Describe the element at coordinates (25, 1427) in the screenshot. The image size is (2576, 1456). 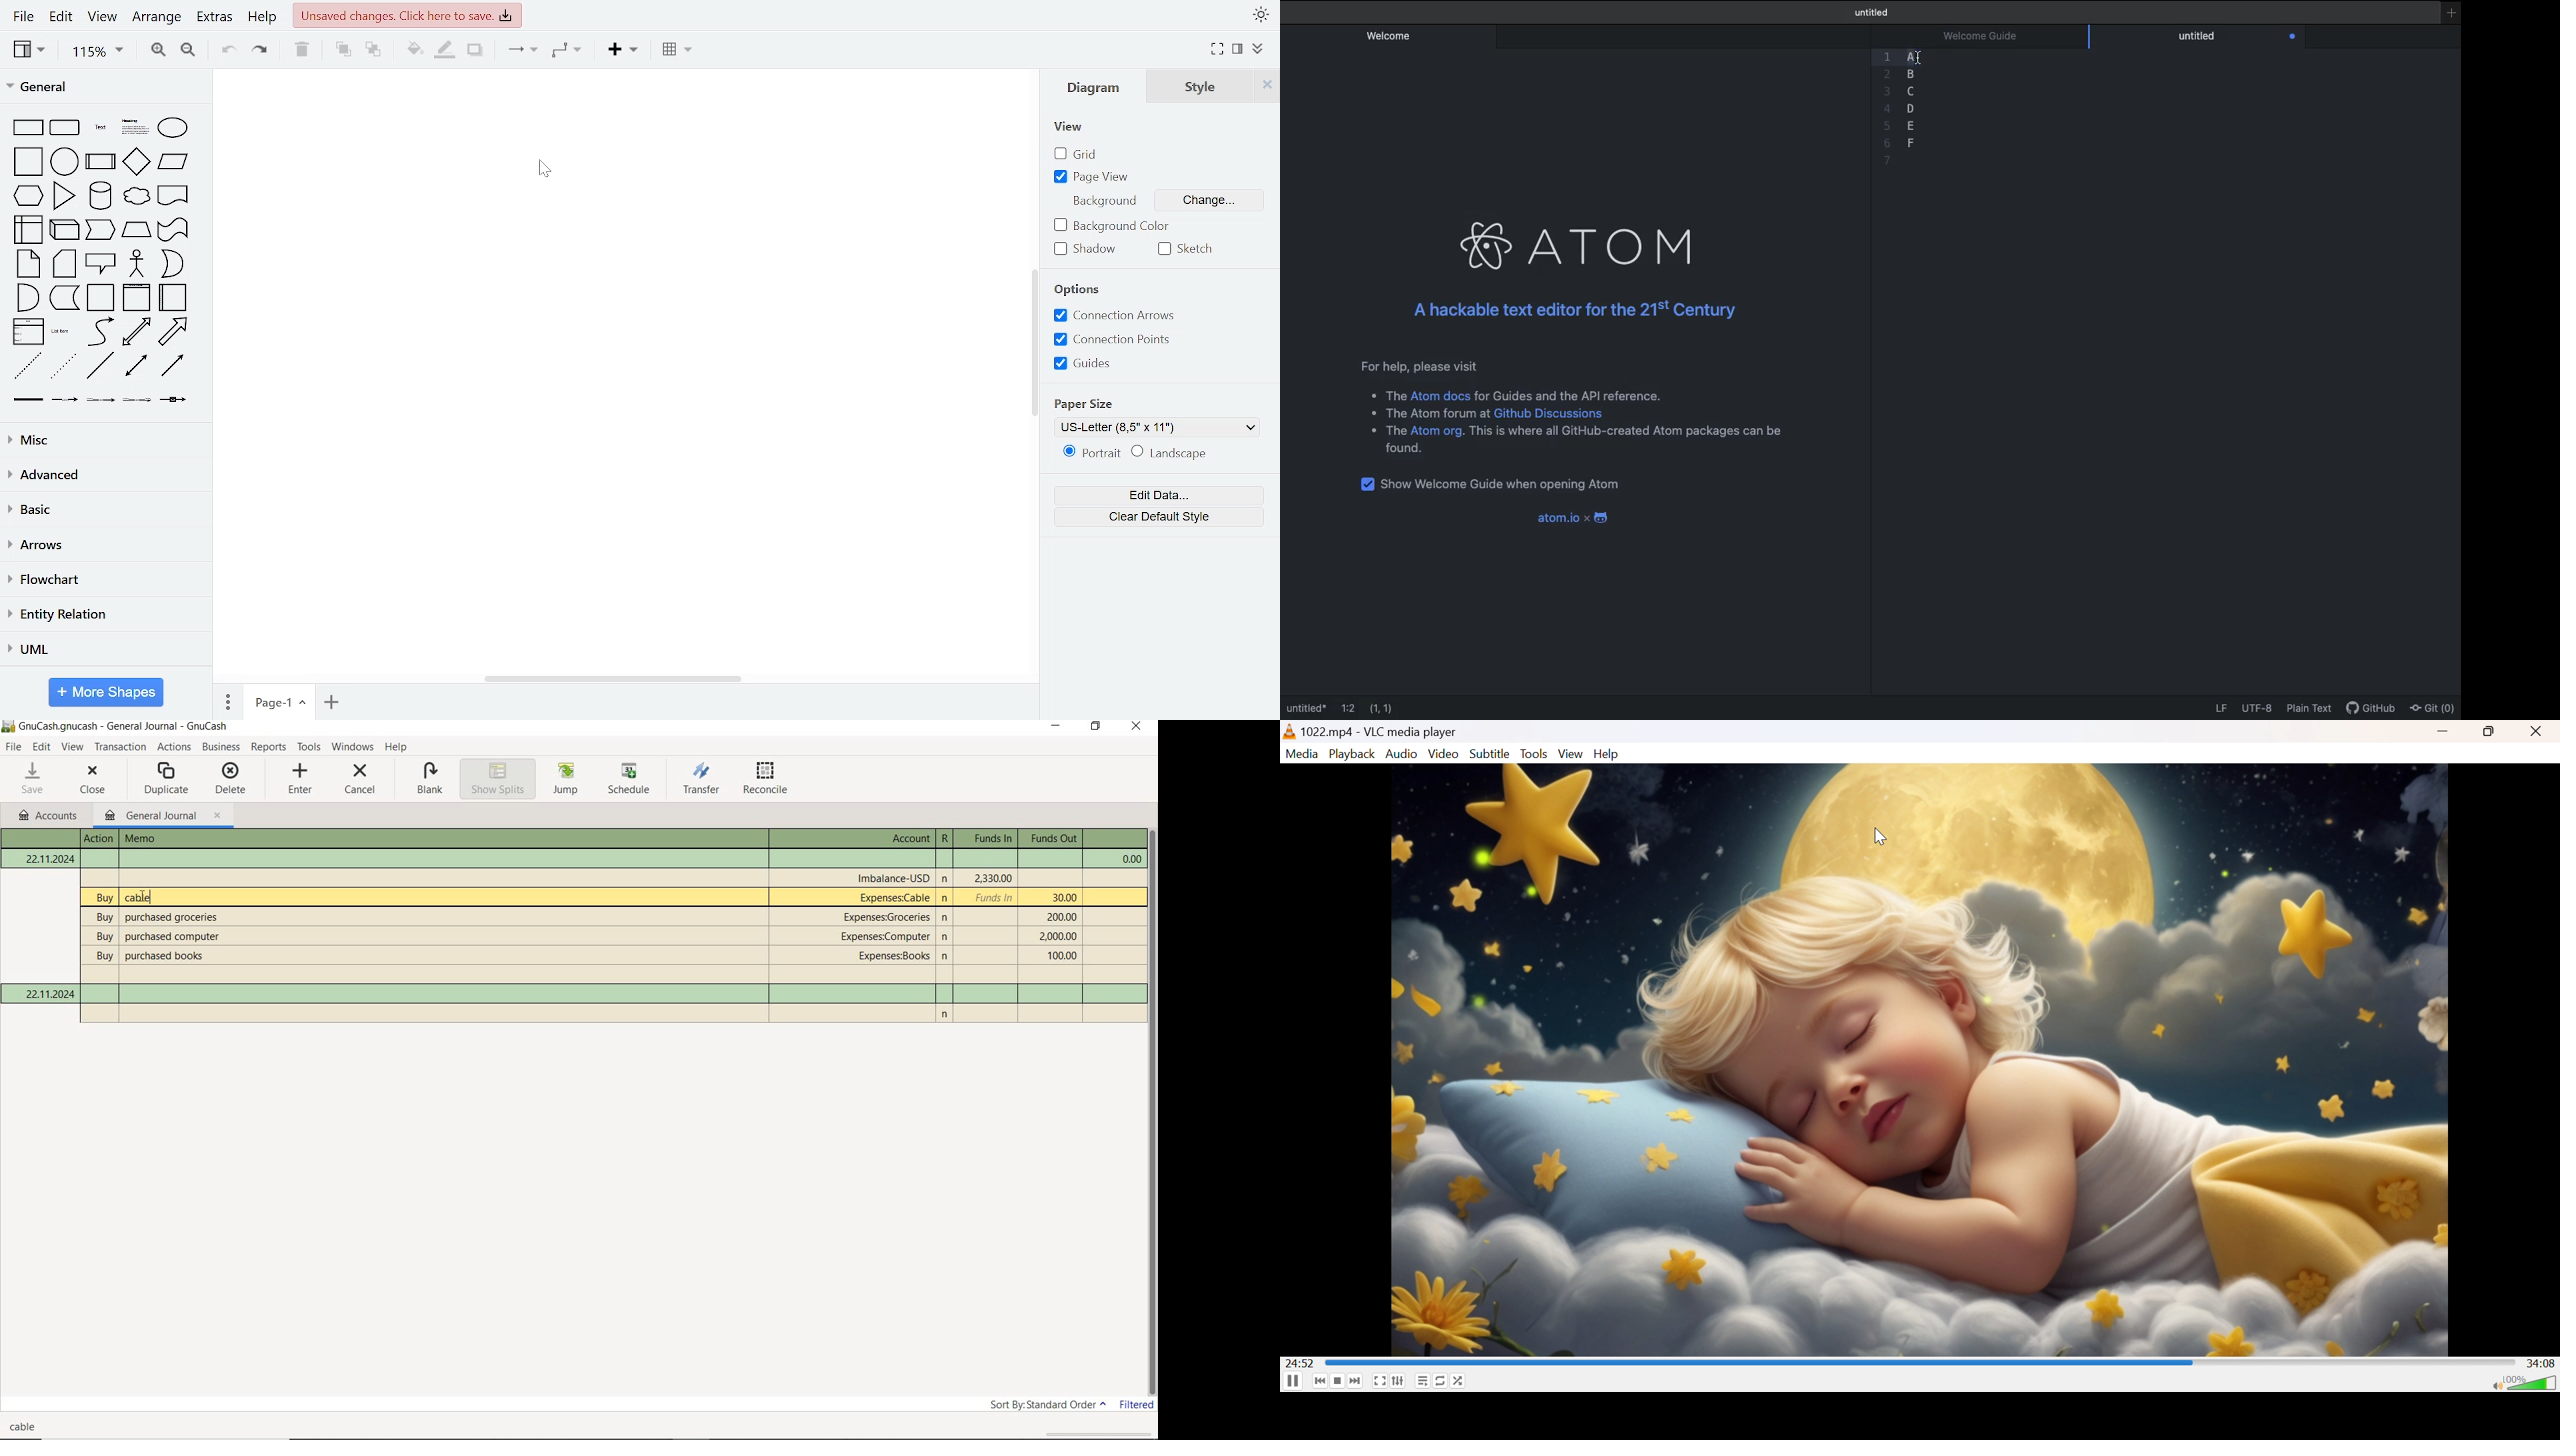
I see `Text` at that location.